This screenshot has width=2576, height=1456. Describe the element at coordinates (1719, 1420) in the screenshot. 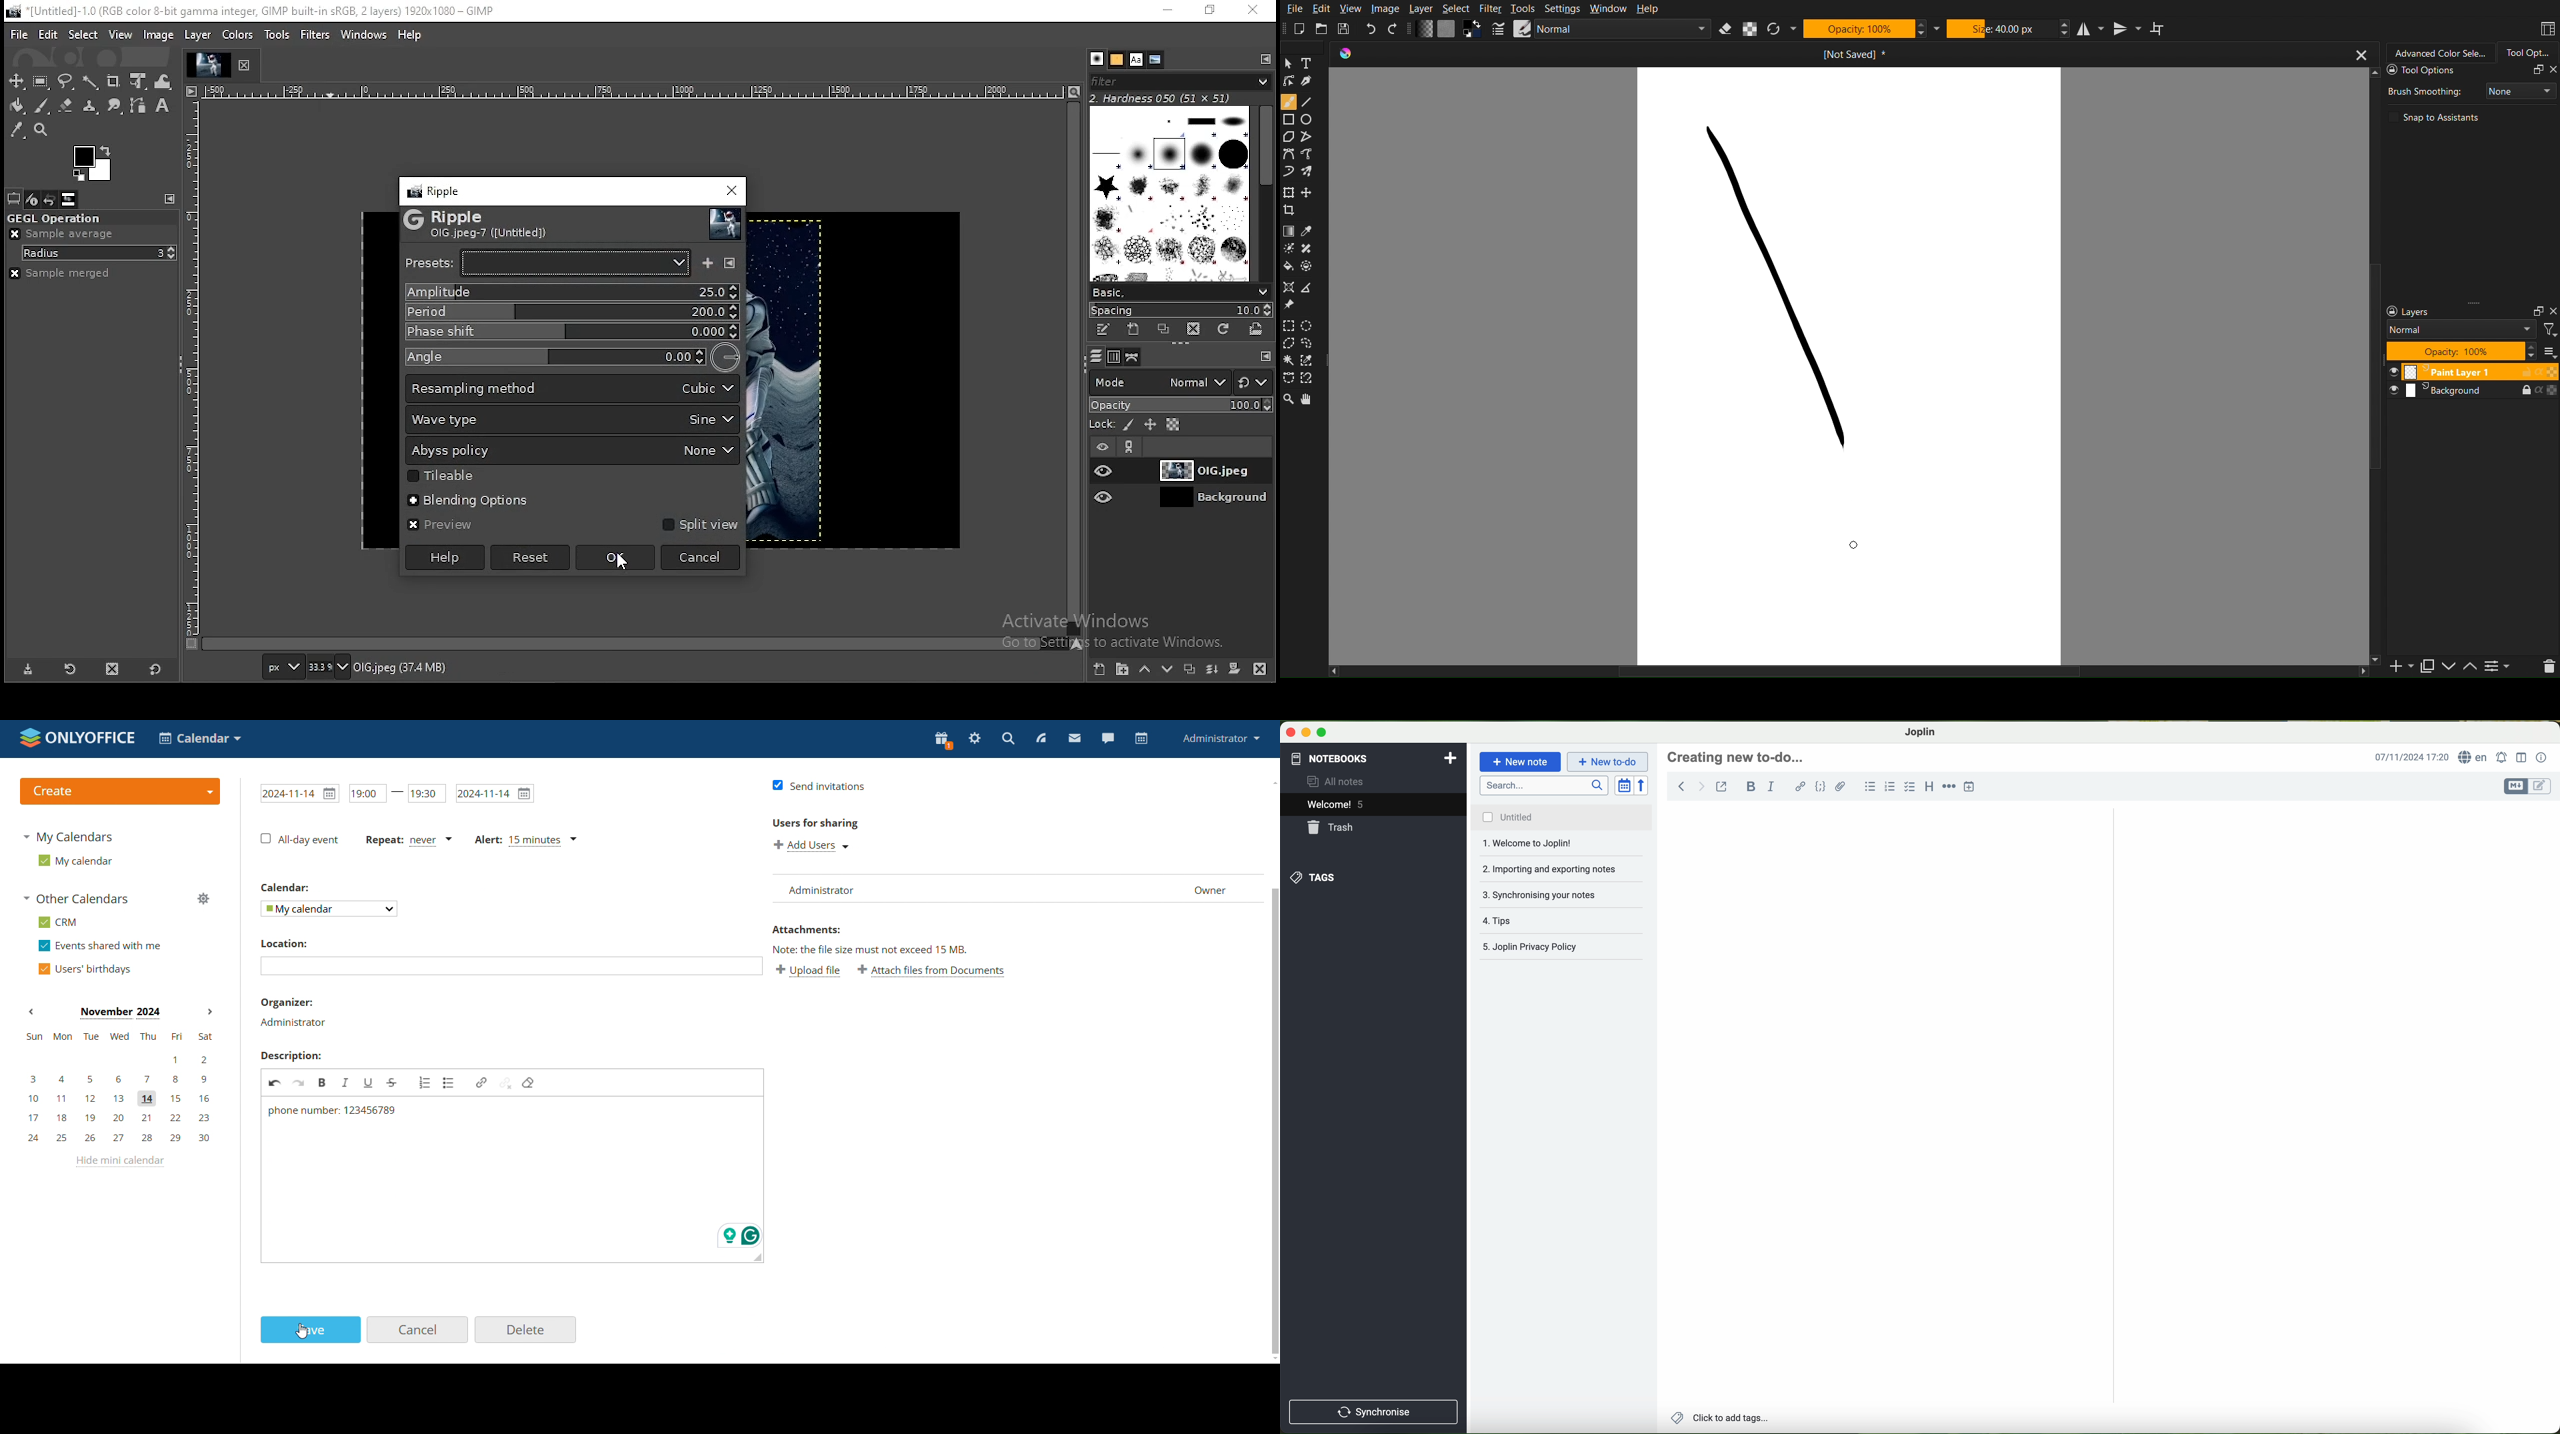

I see `add tags` at that location.